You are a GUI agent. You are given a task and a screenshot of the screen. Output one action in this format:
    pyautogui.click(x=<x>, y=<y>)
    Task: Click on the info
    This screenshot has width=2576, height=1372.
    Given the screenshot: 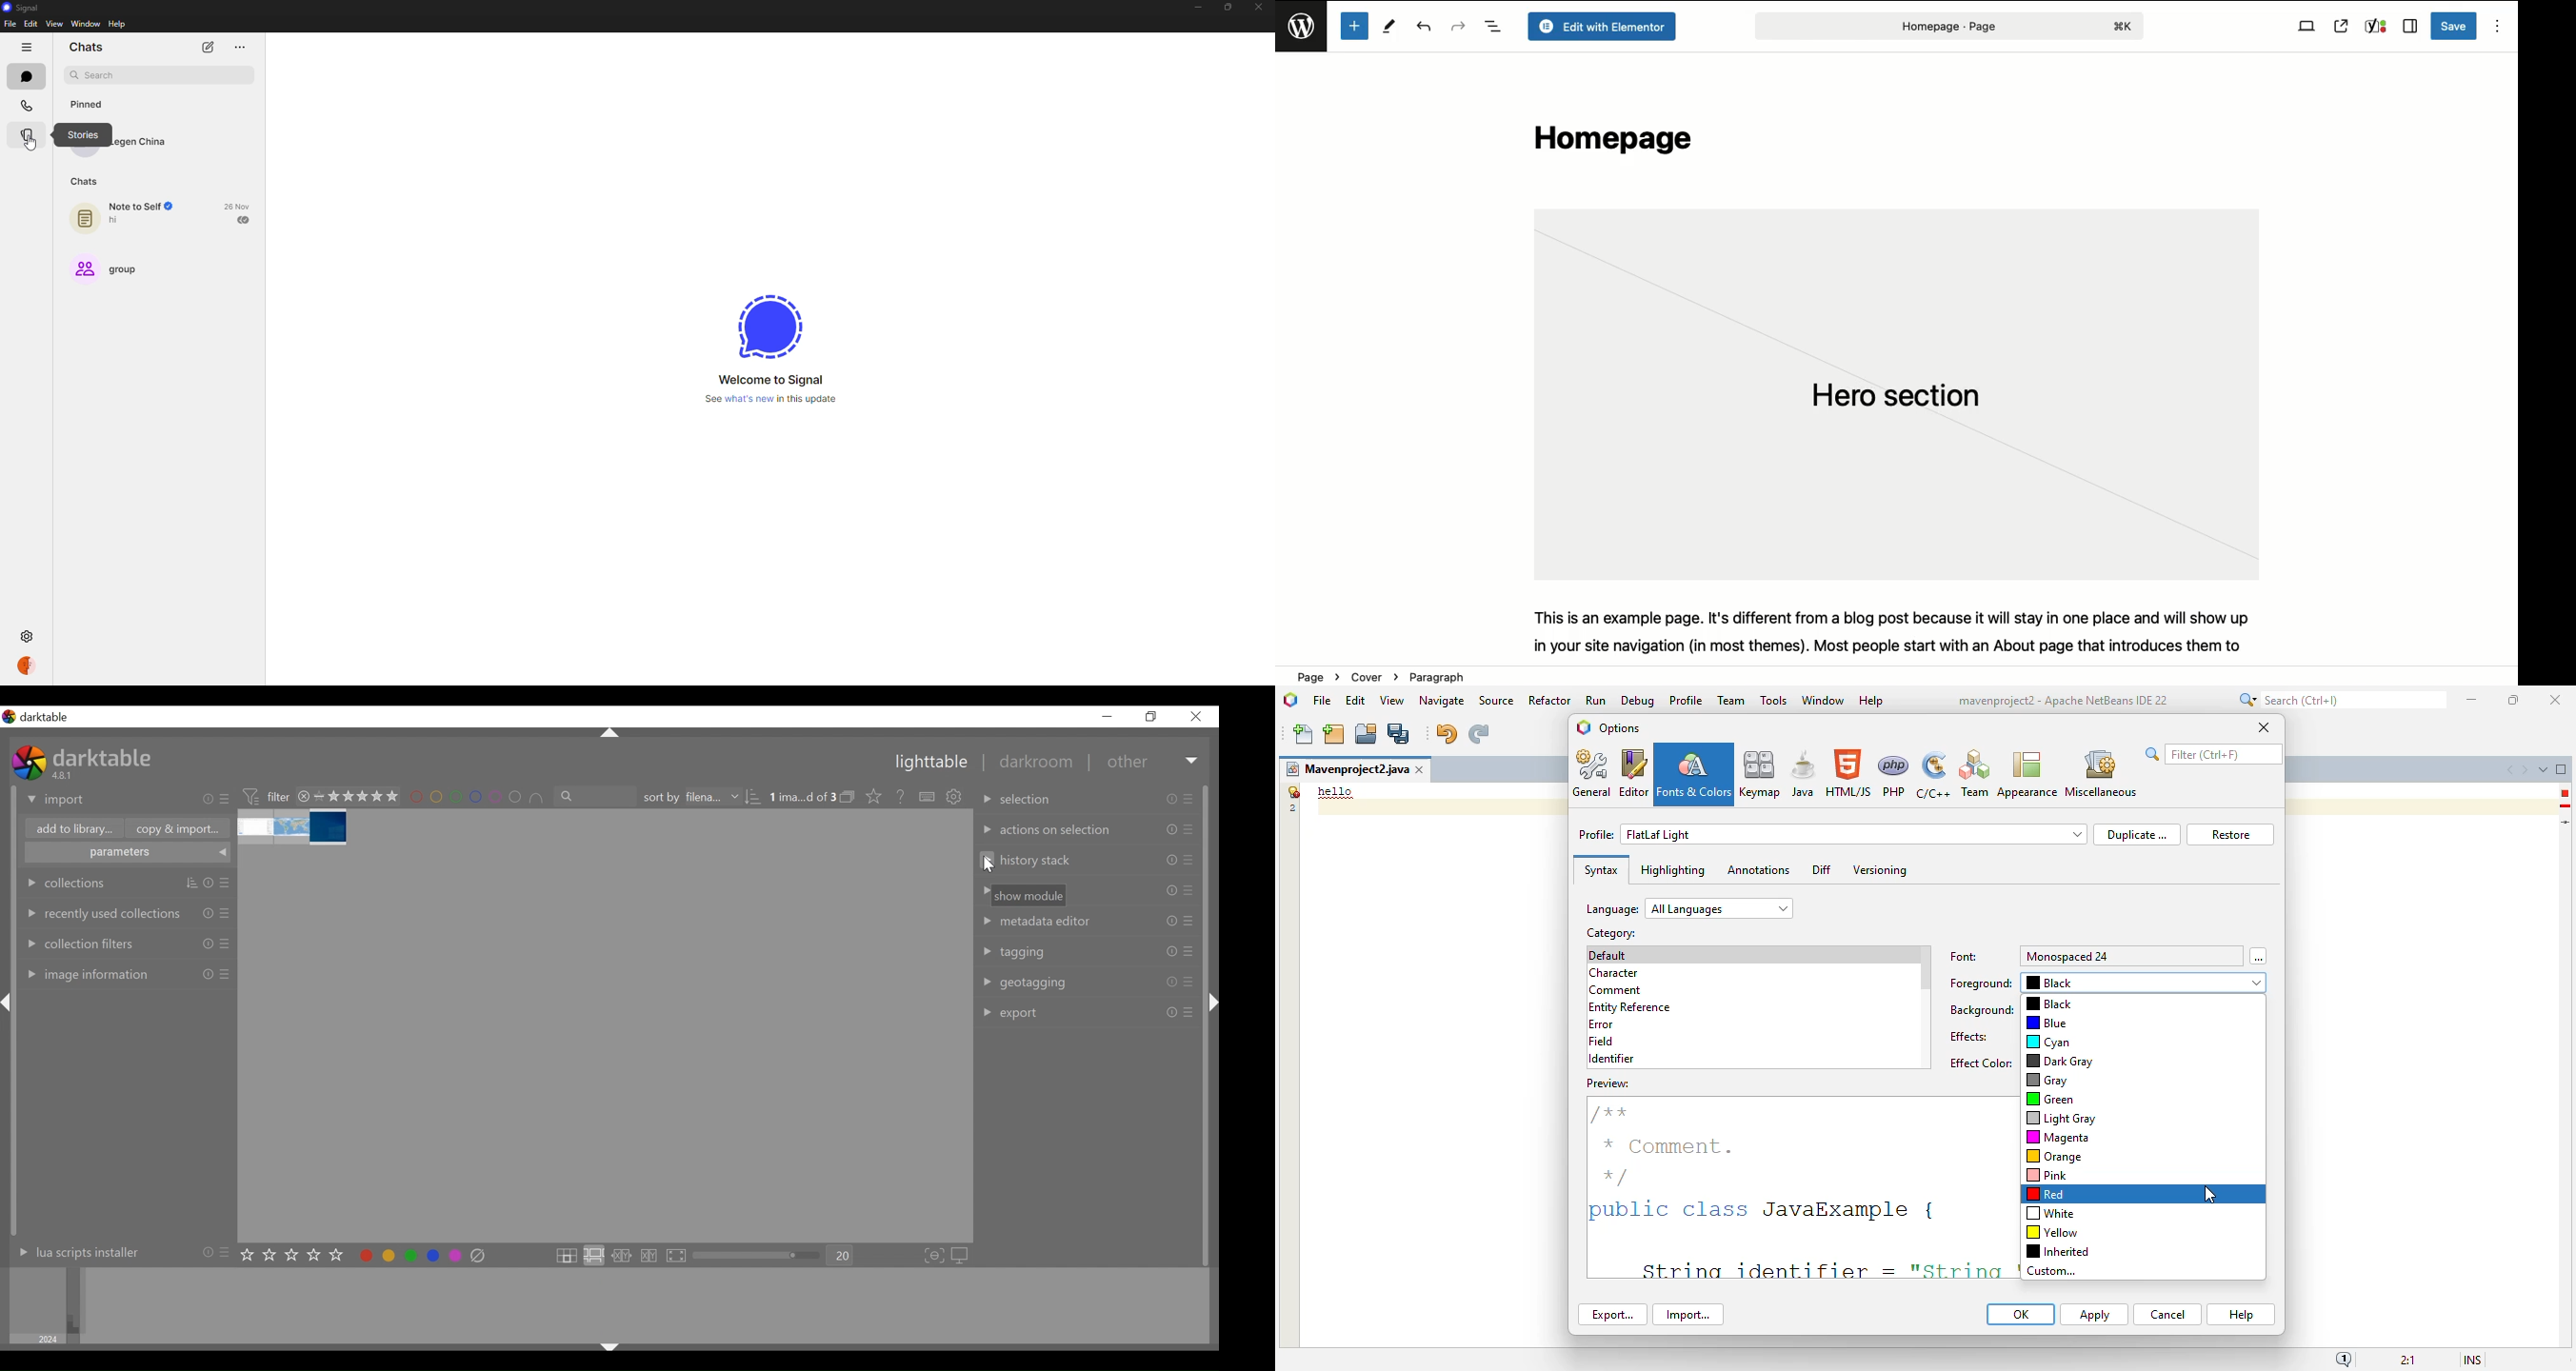 What is the action you would take?
    pyautogui.click(x=1171, y=951)
    